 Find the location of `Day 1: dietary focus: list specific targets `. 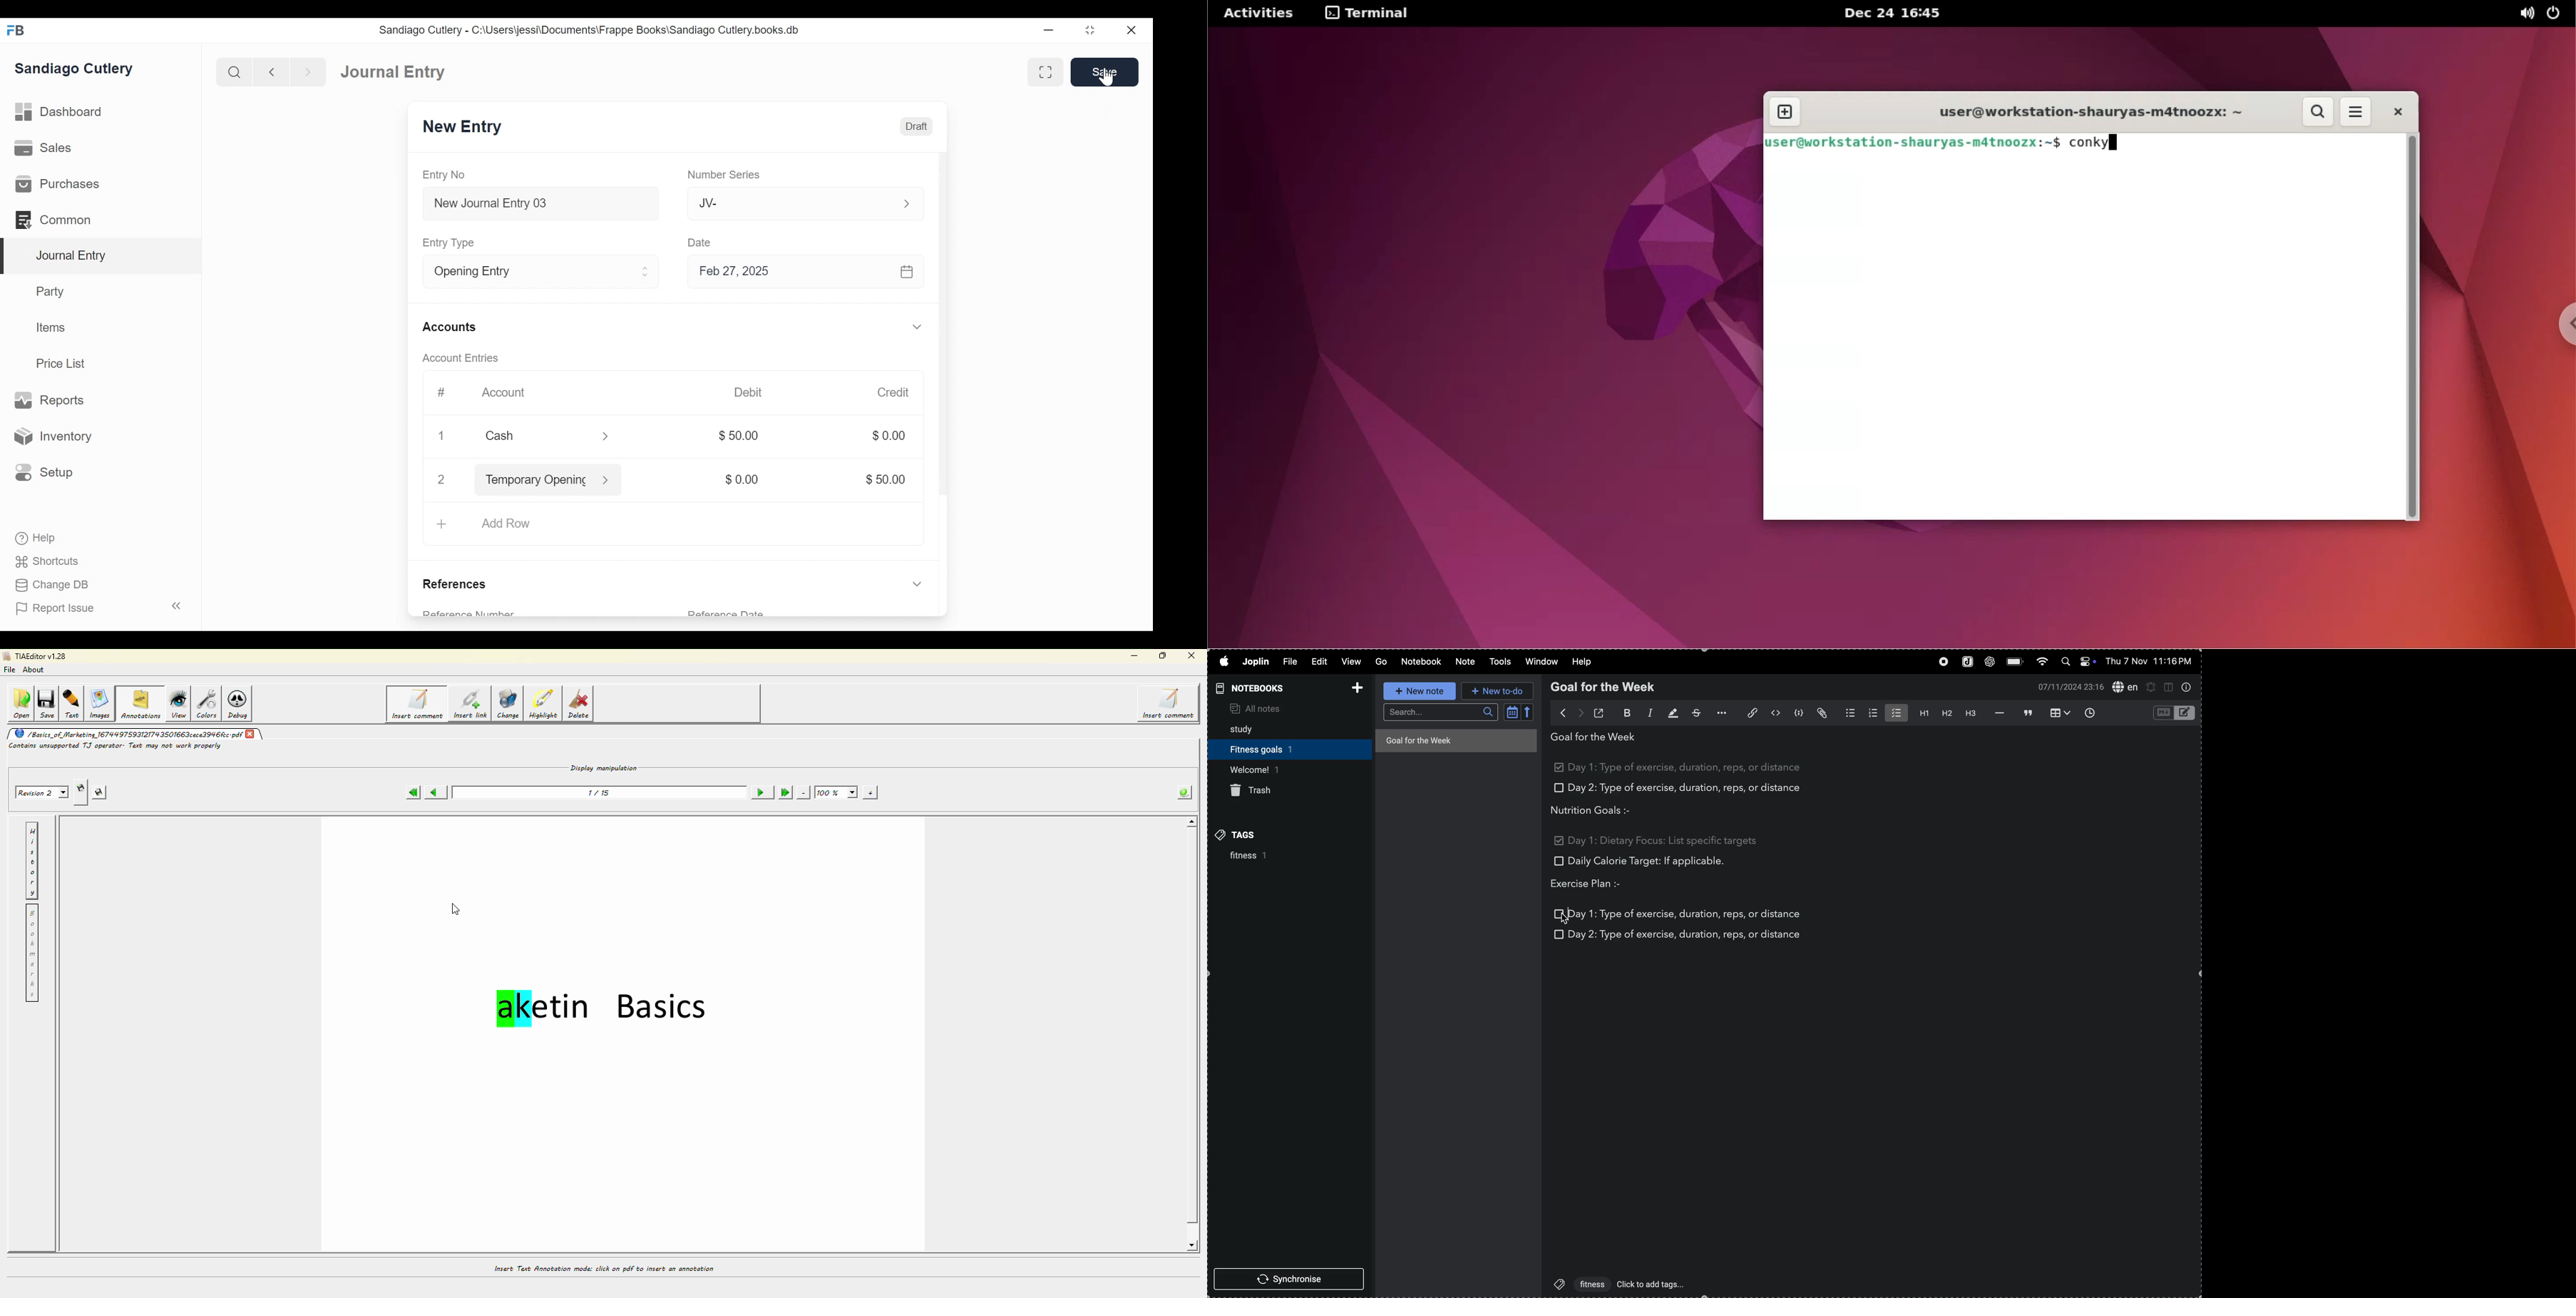

Day 1: dietary focus: list specific targets  is located at coordinates (1664, 839).